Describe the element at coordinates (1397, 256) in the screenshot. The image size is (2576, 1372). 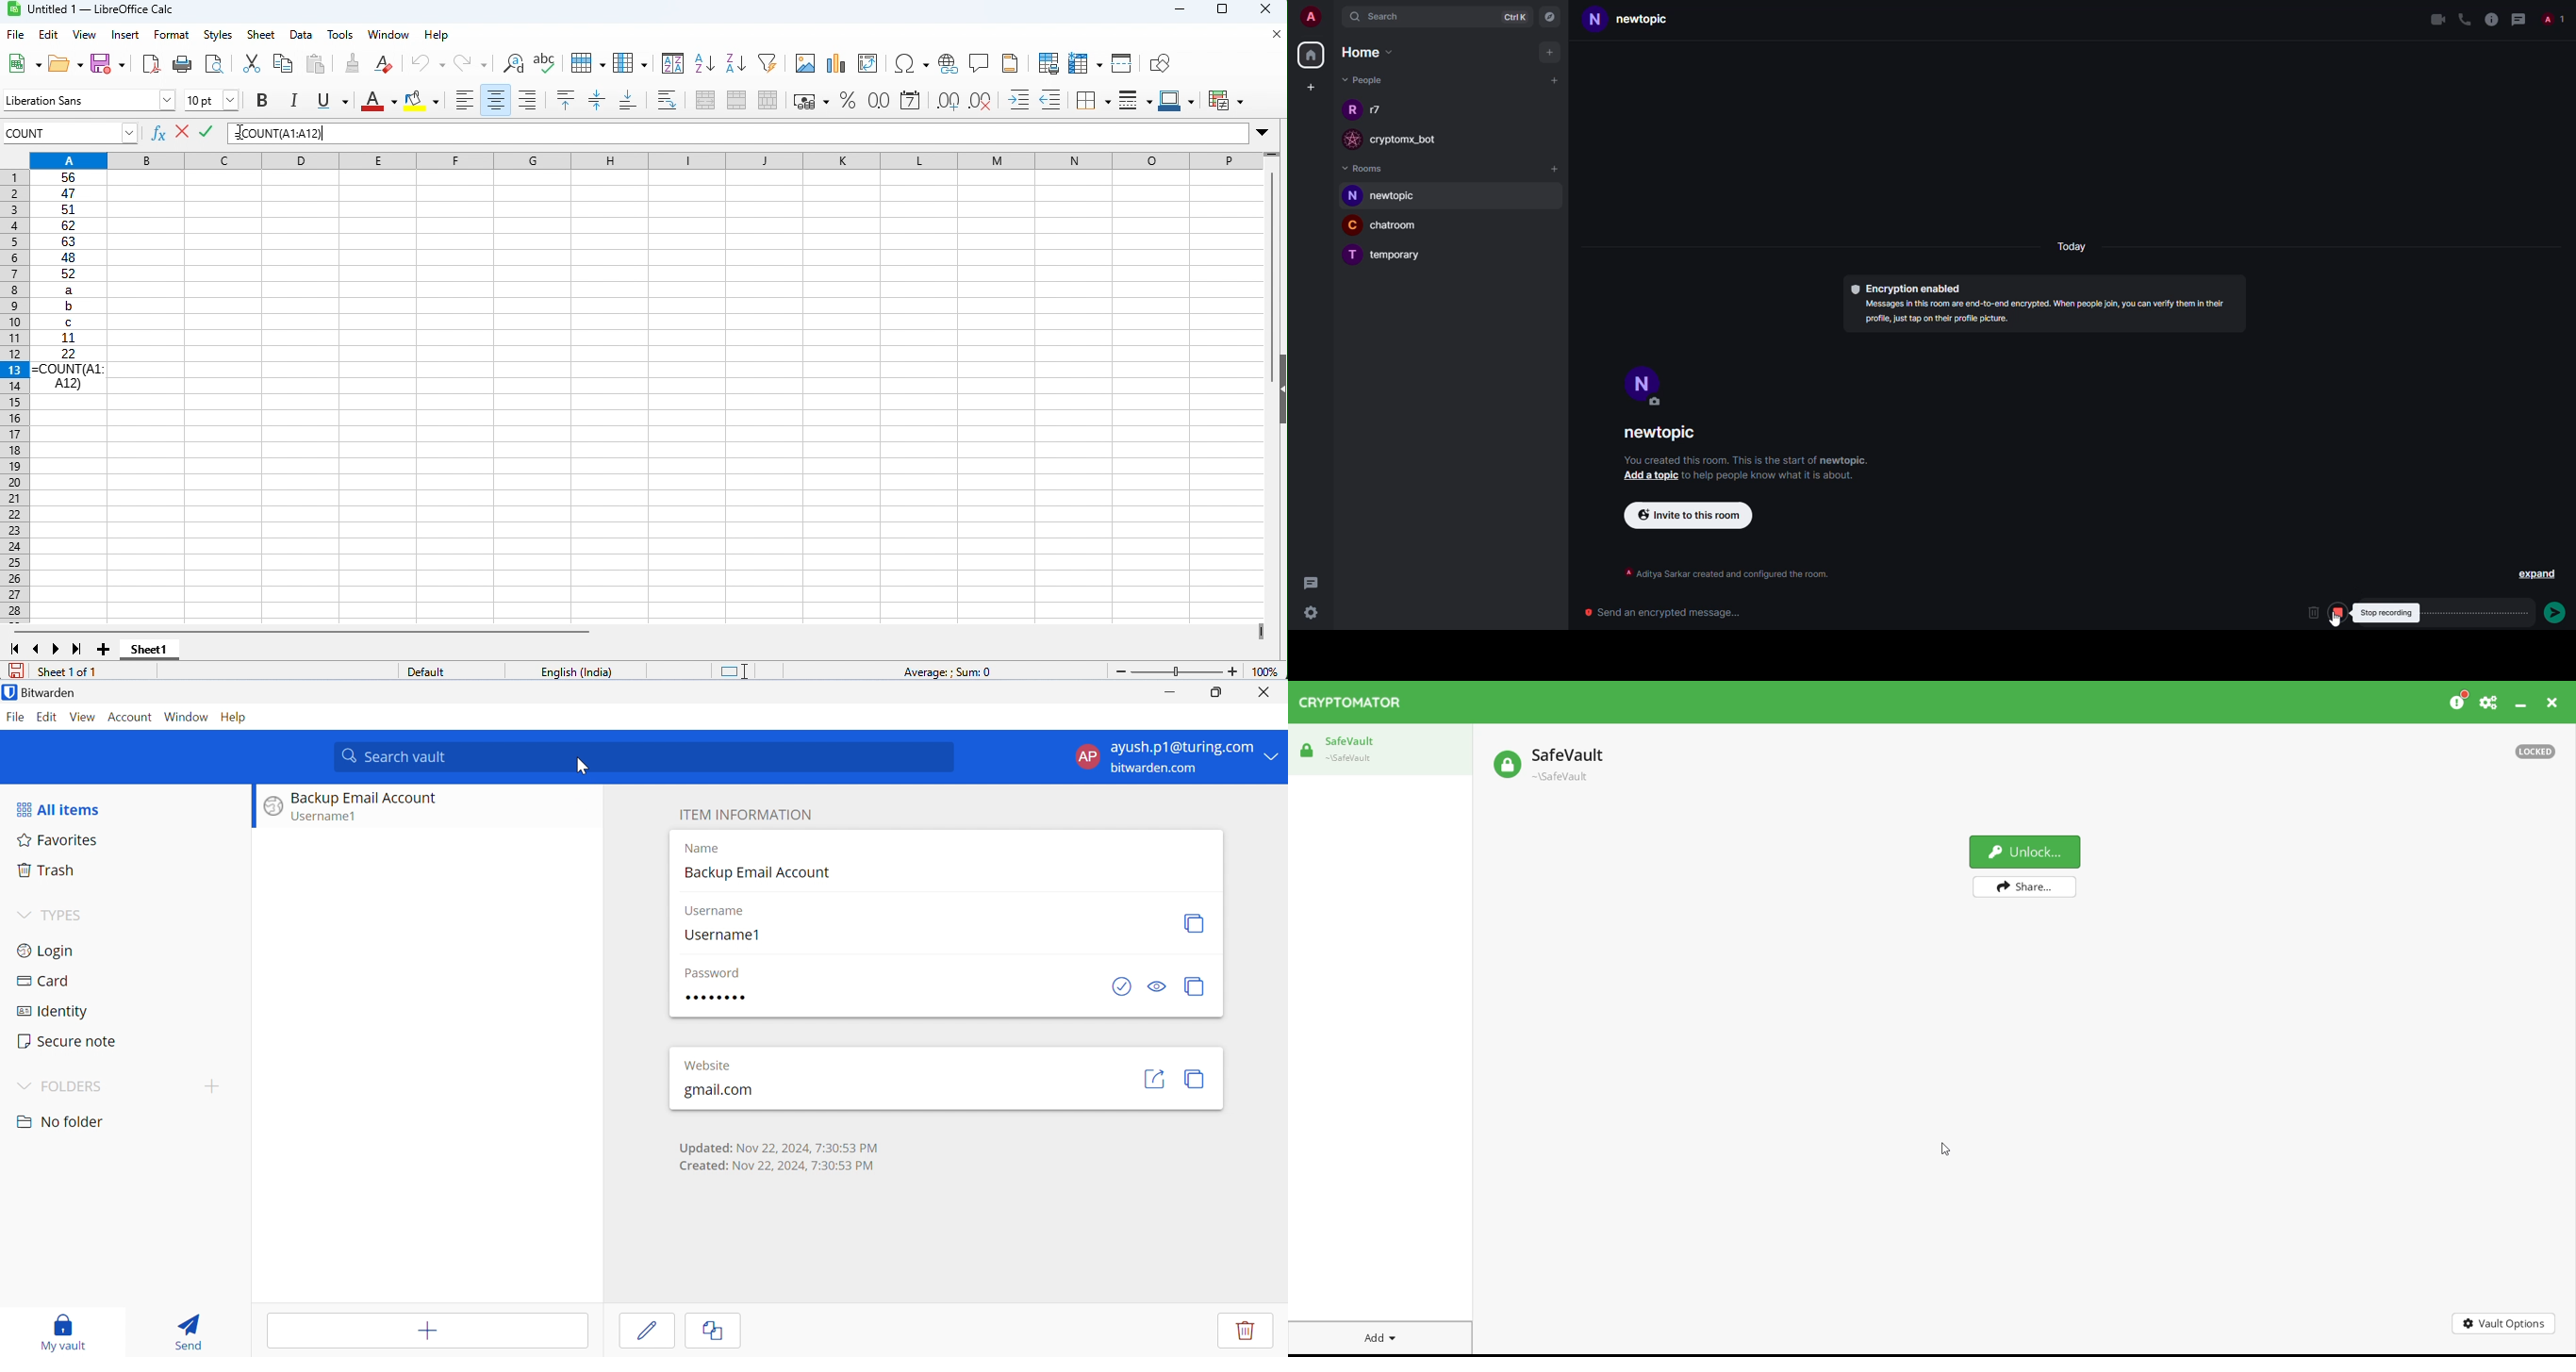
I see `room` at that location.